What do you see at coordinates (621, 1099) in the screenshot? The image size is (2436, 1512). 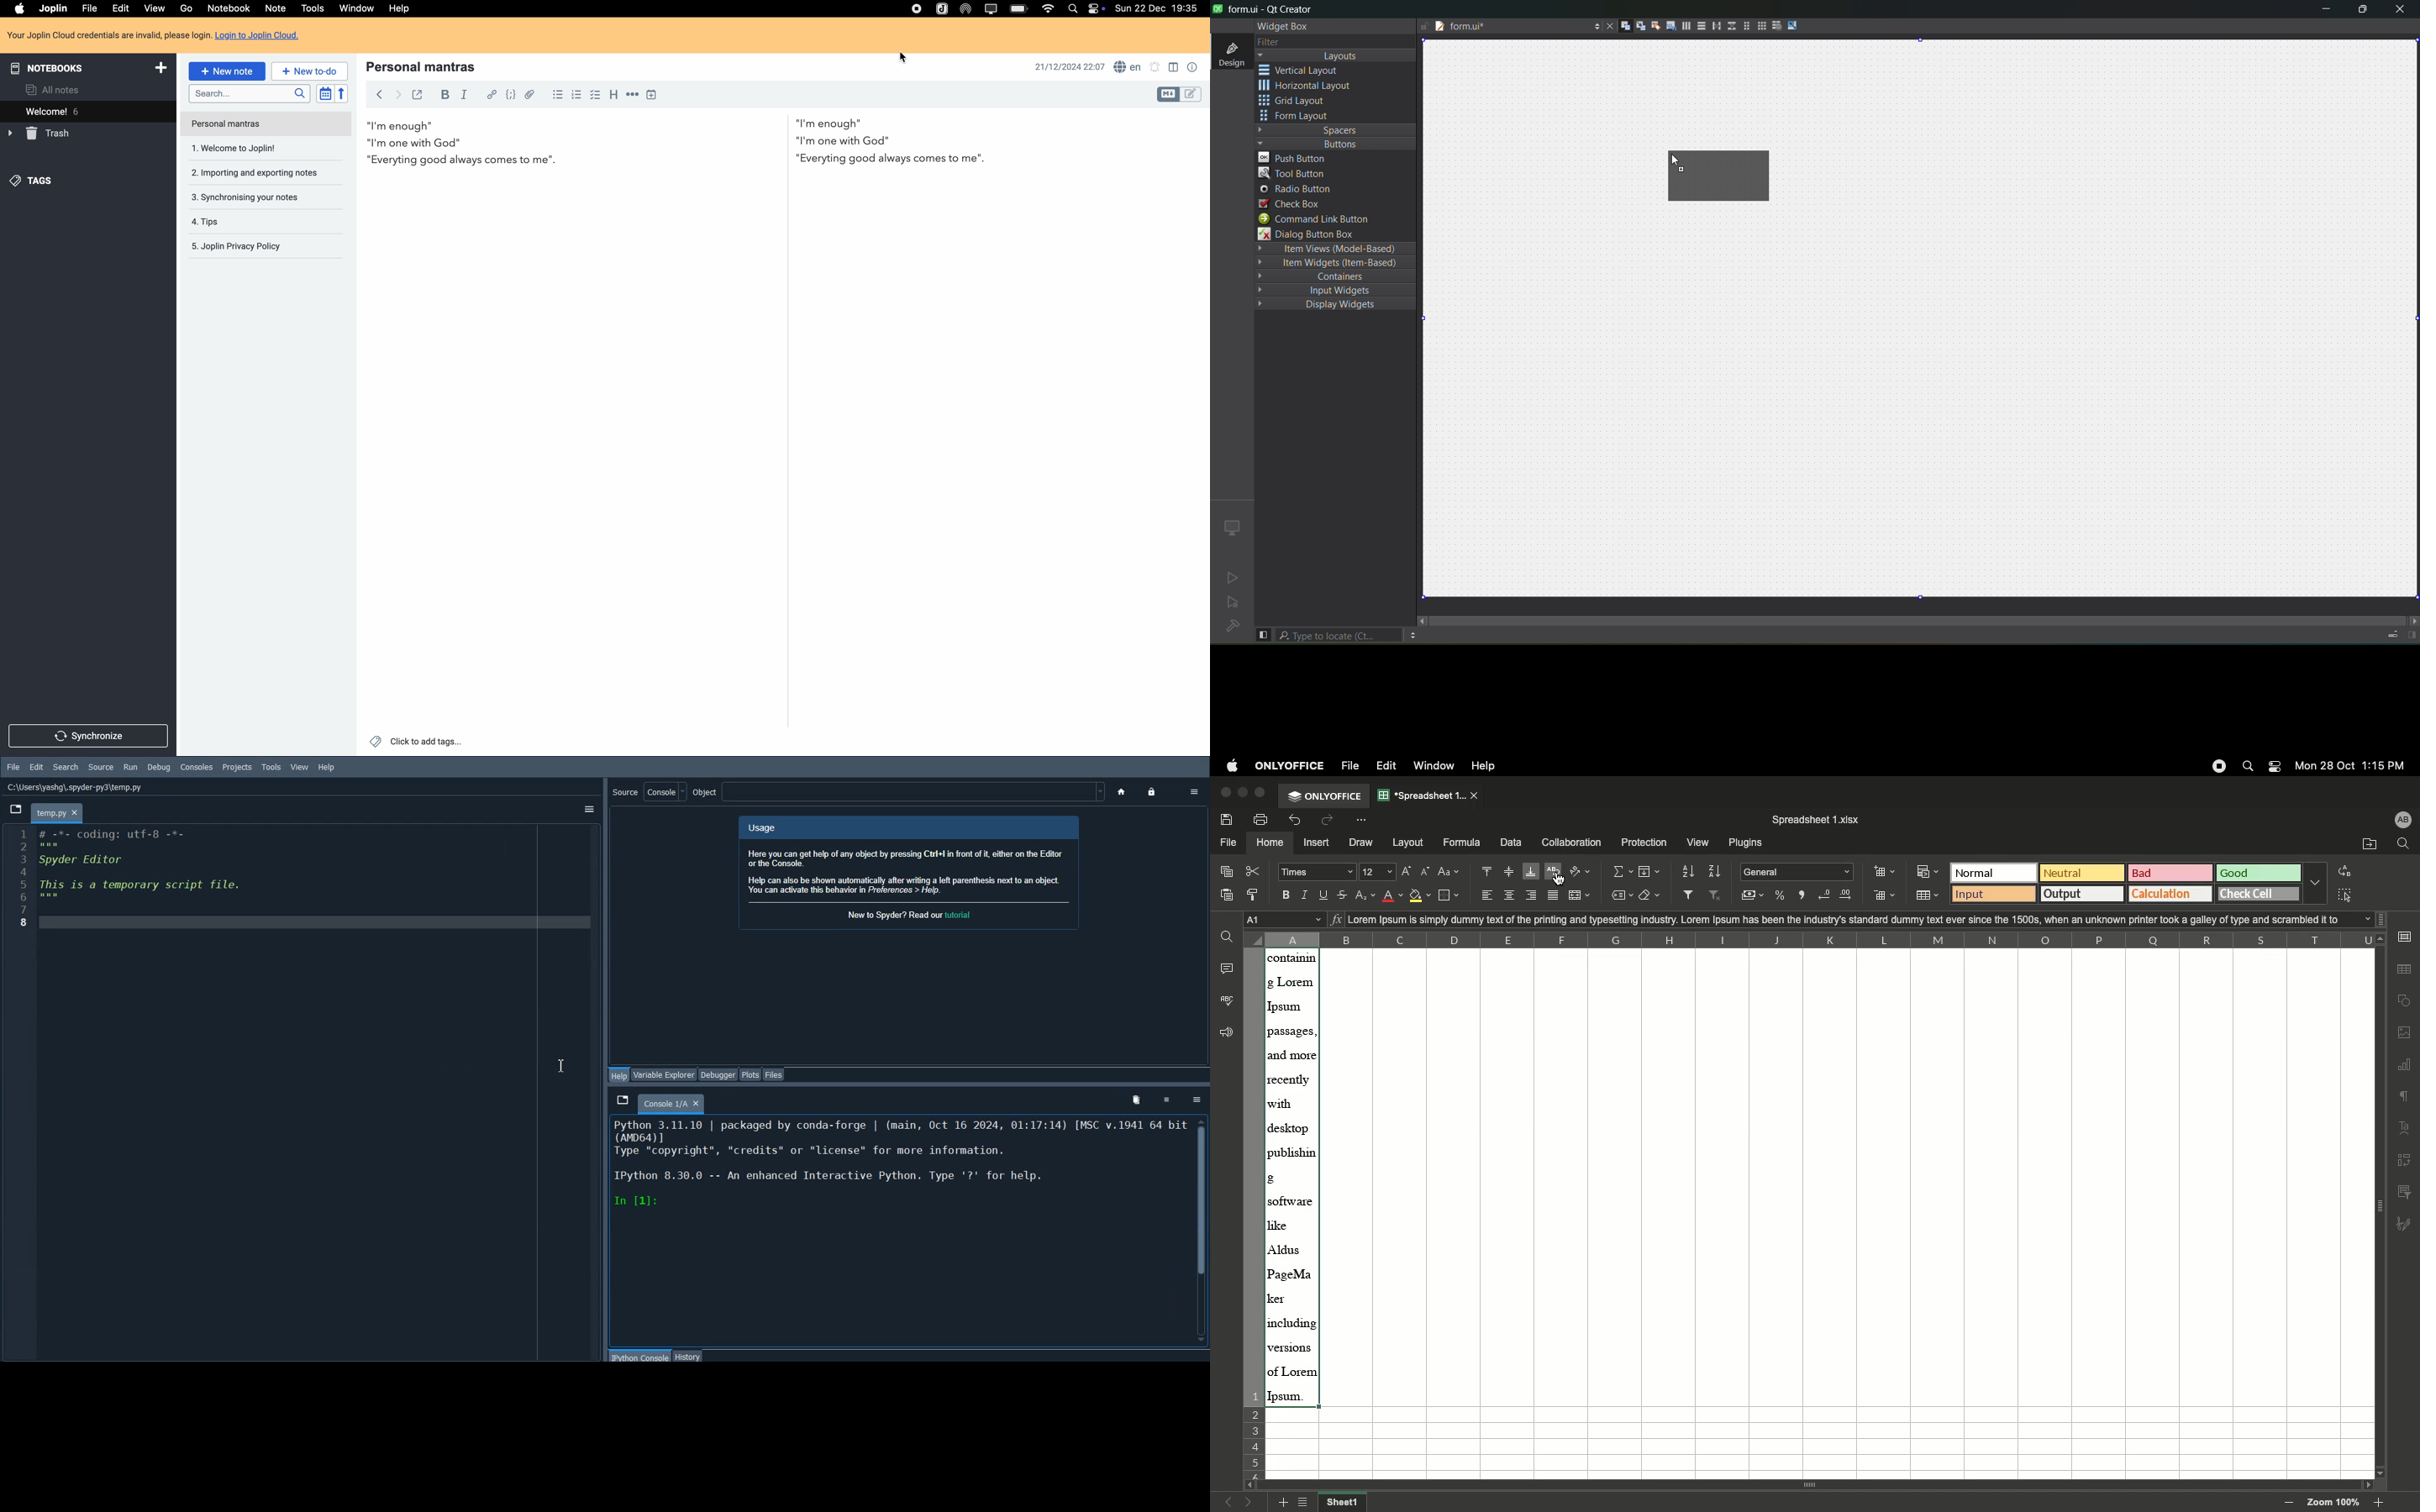 I see `Browse tabs` at bounding box center [621, 1099].